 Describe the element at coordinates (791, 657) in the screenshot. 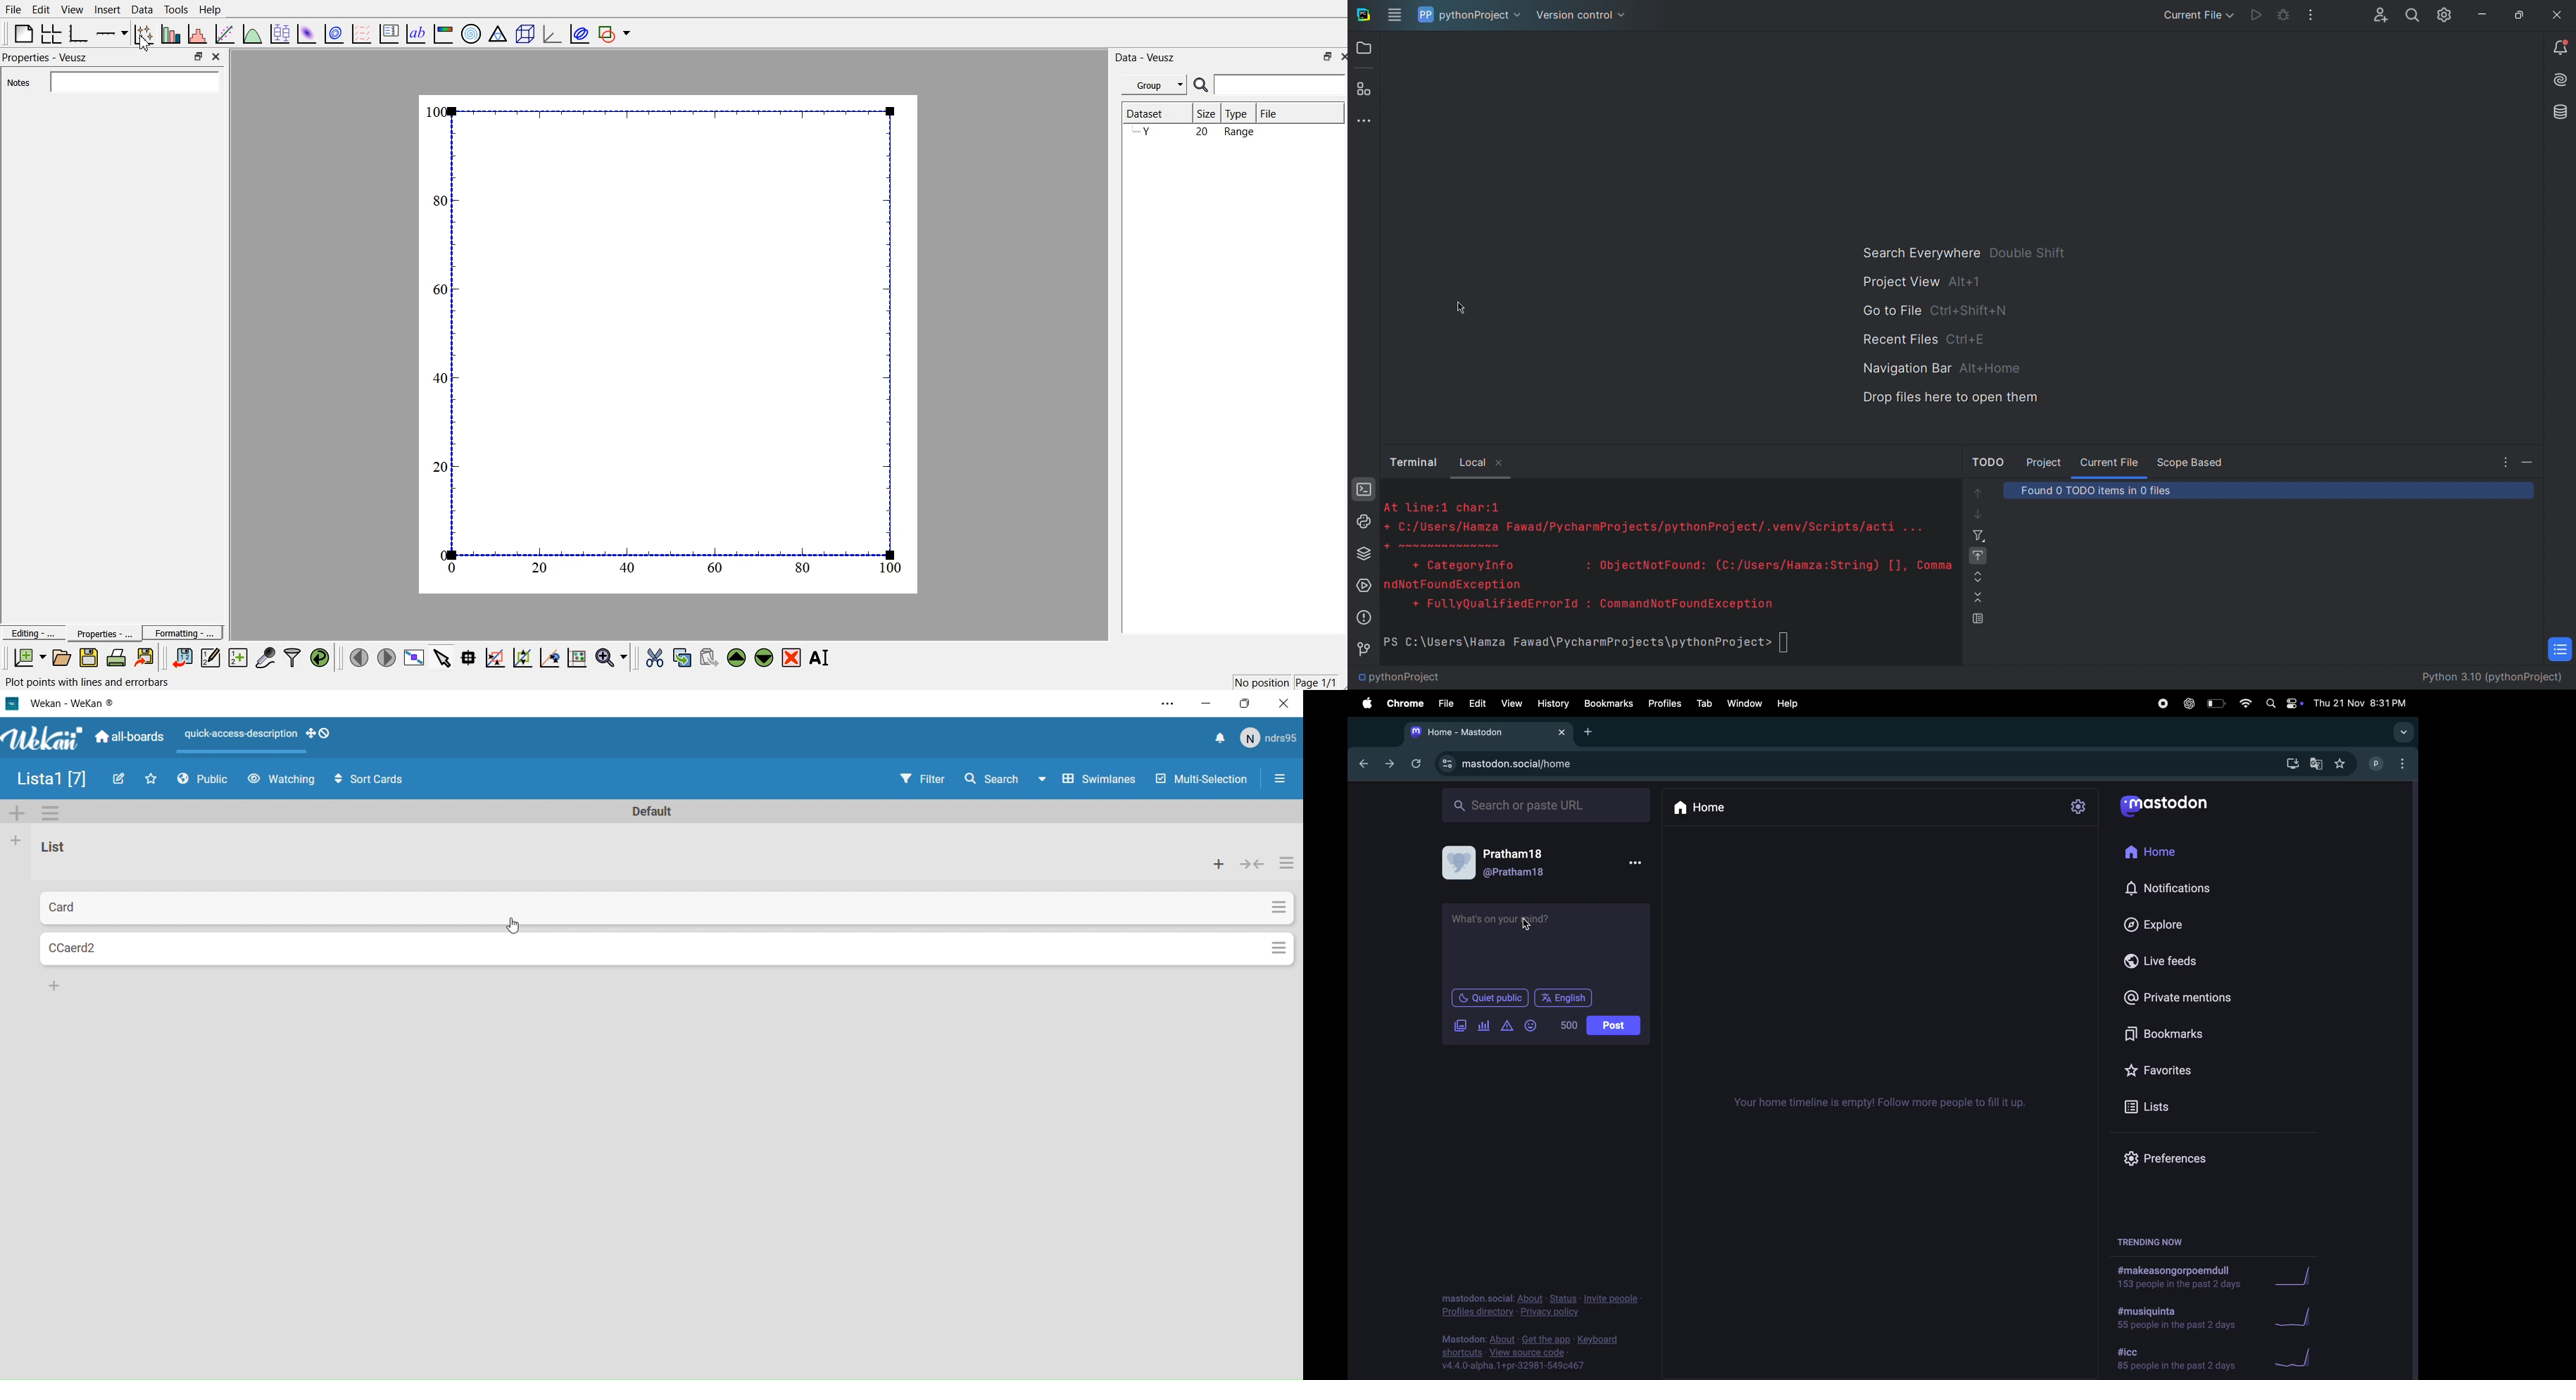

I see `remove widget` at that location.